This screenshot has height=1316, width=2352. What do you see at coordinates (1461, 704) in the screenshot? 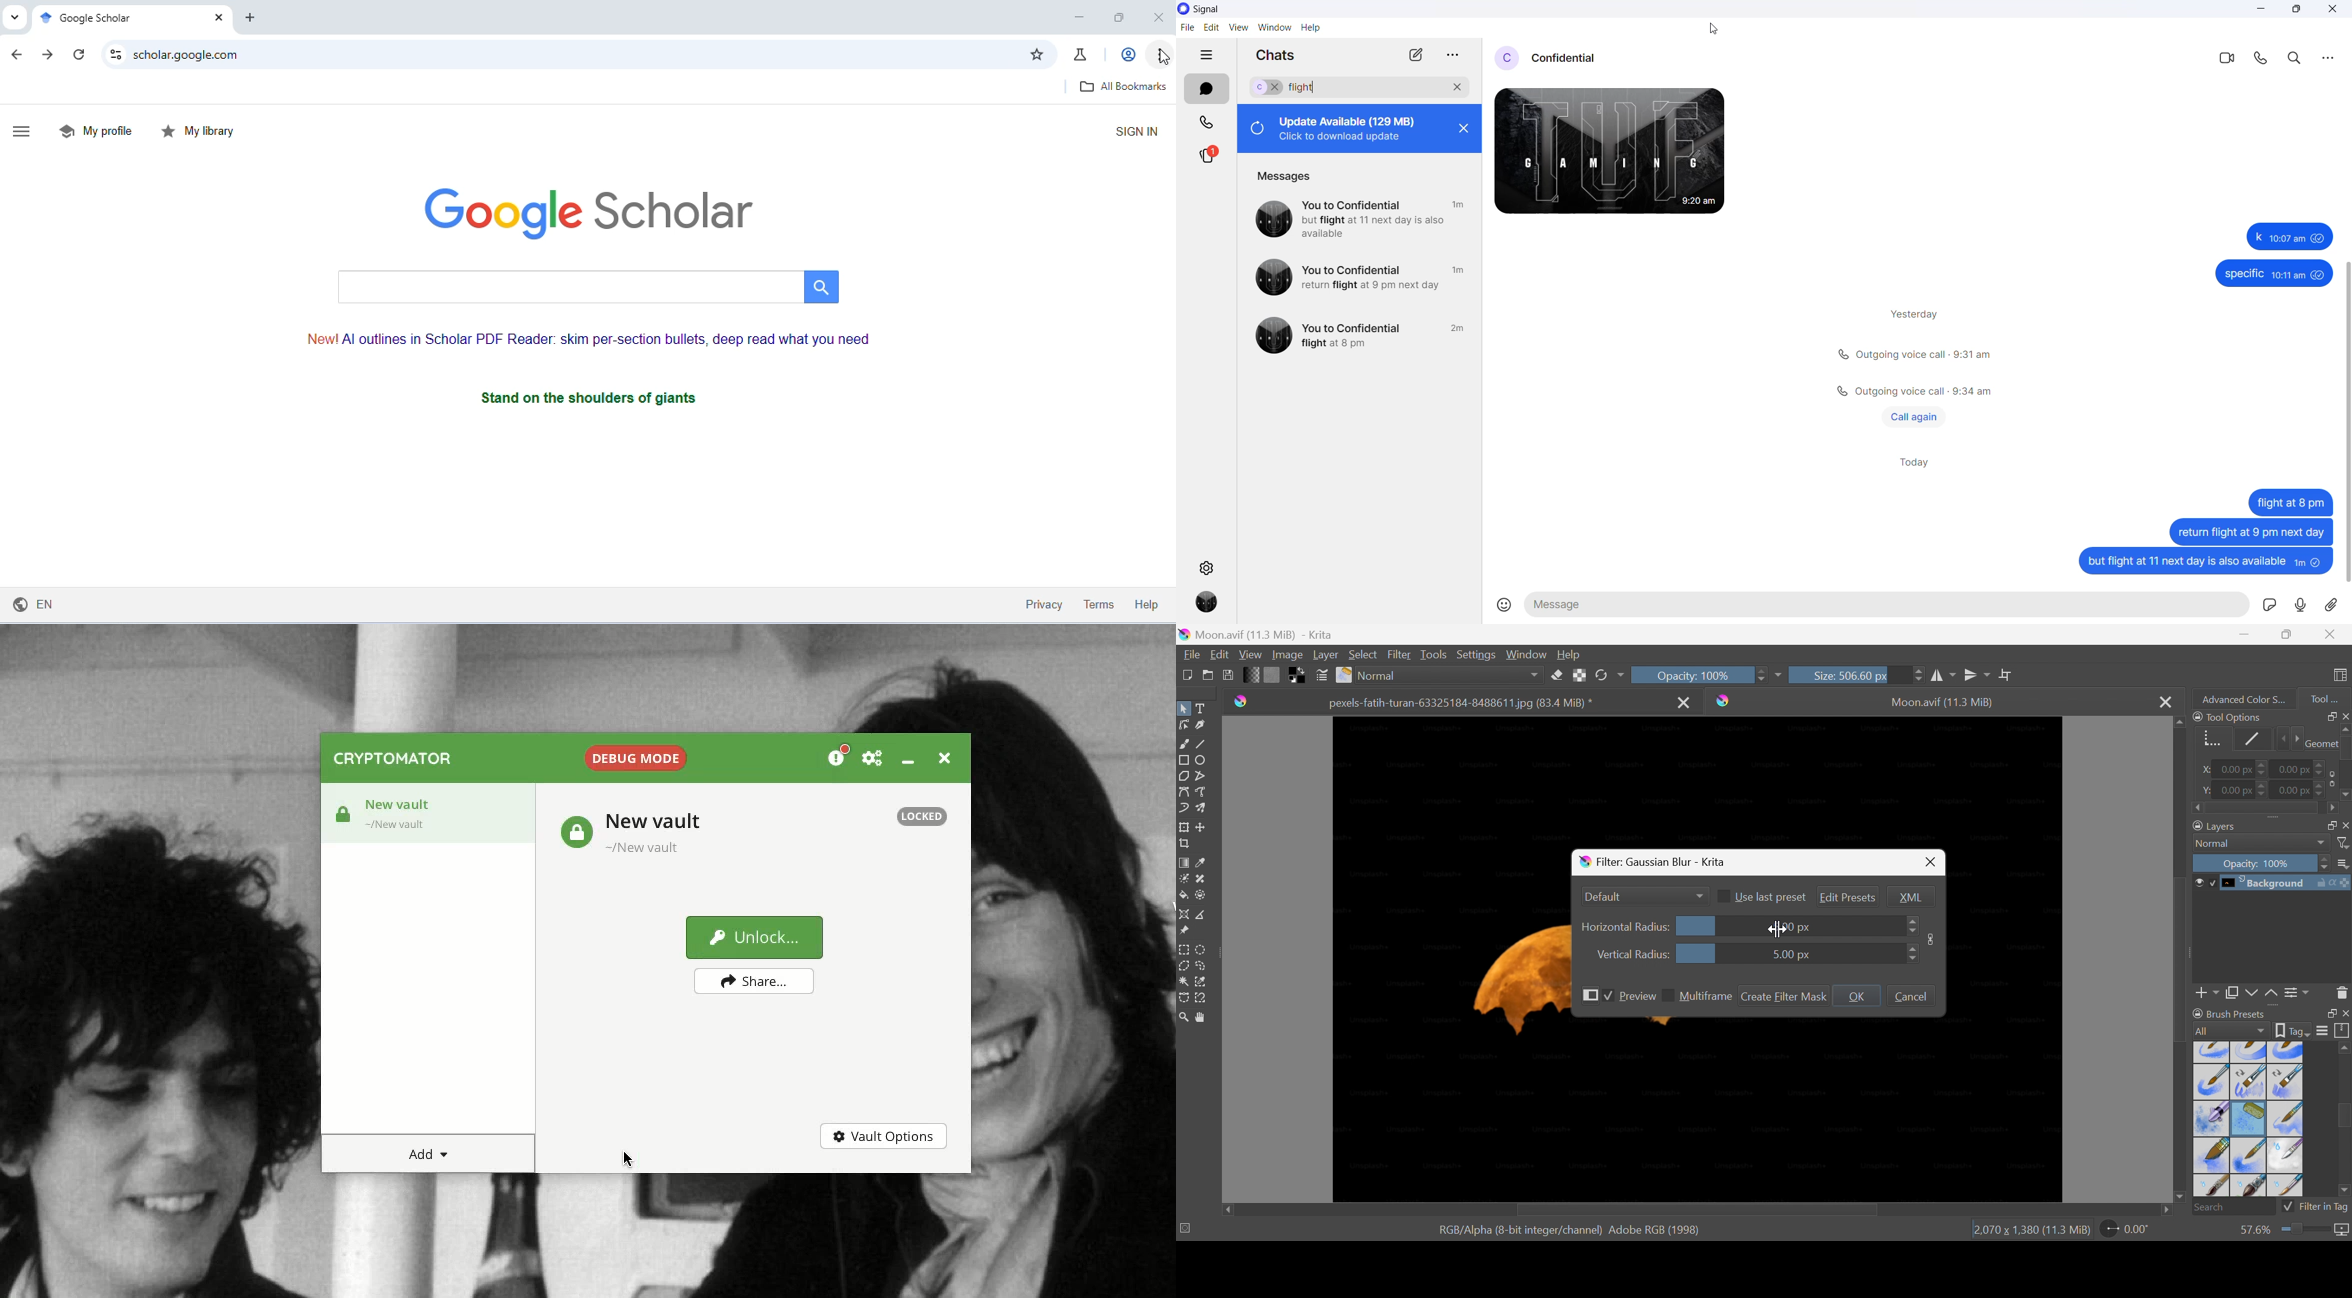
I see `pexels-fatih-turan-63325184-8488611.jpg (83.4 MiB) *)` at bounding box center [1461, 704].